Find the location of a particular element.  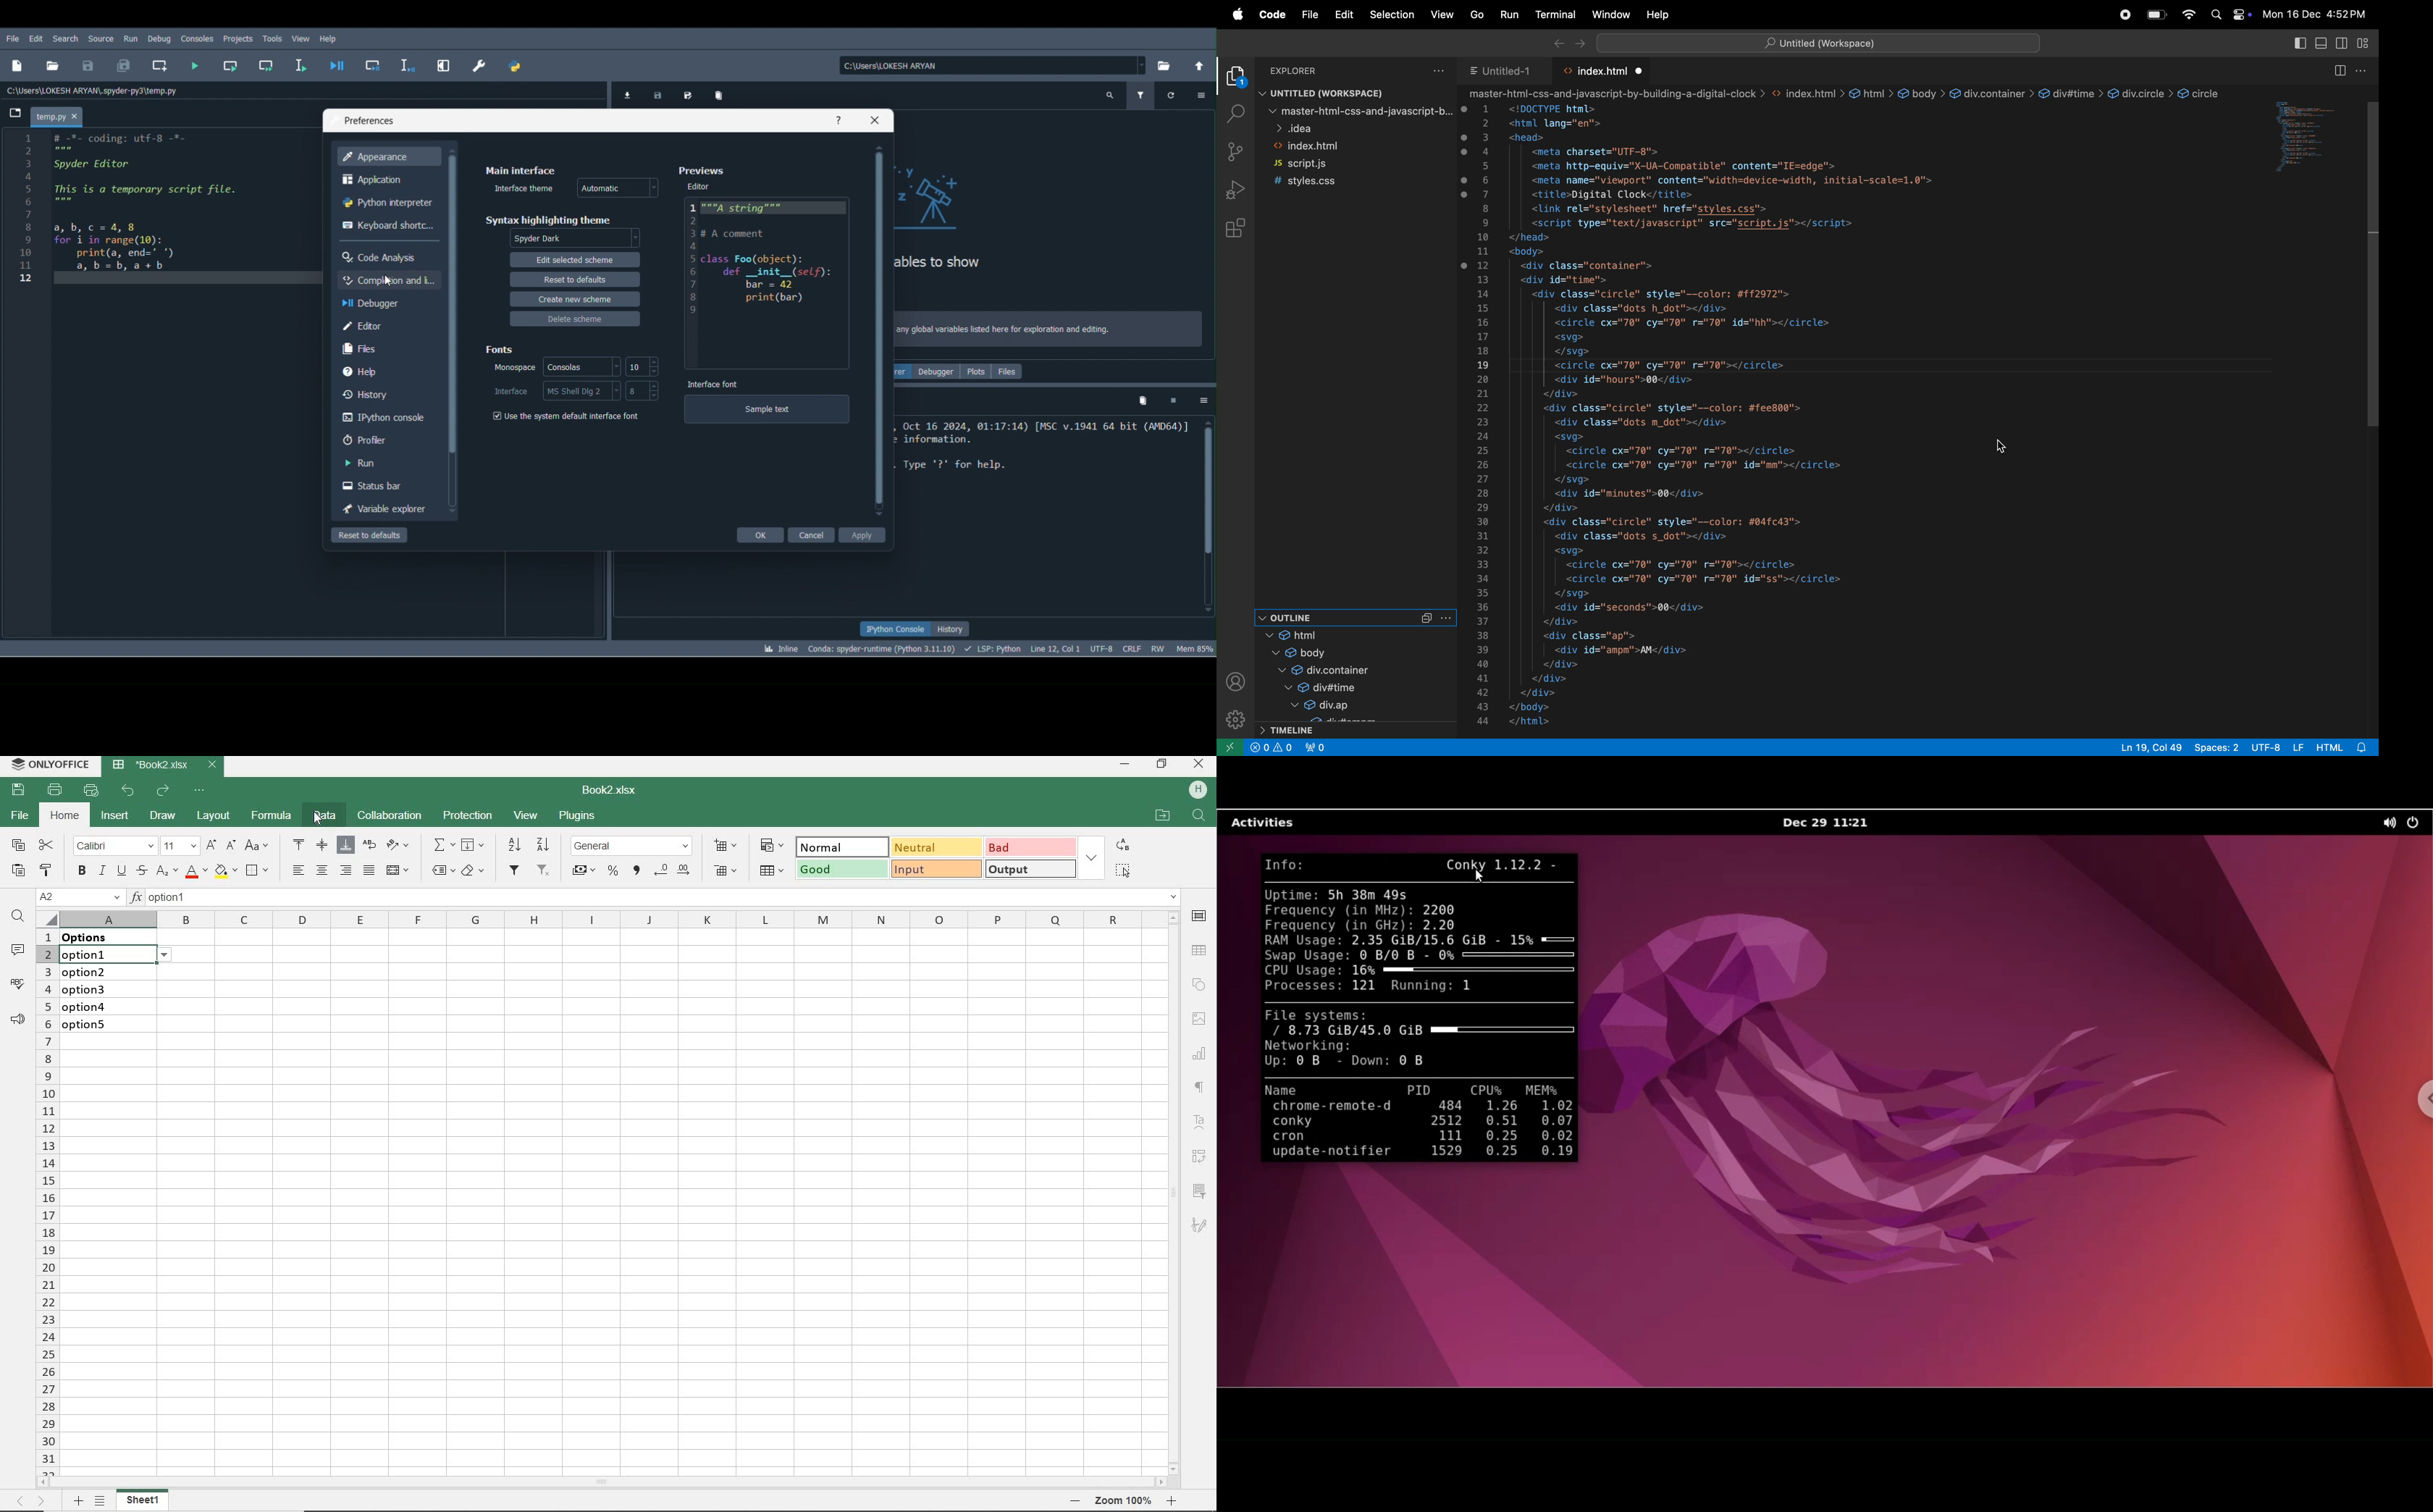

FILE is located at coordinates (19, 818).